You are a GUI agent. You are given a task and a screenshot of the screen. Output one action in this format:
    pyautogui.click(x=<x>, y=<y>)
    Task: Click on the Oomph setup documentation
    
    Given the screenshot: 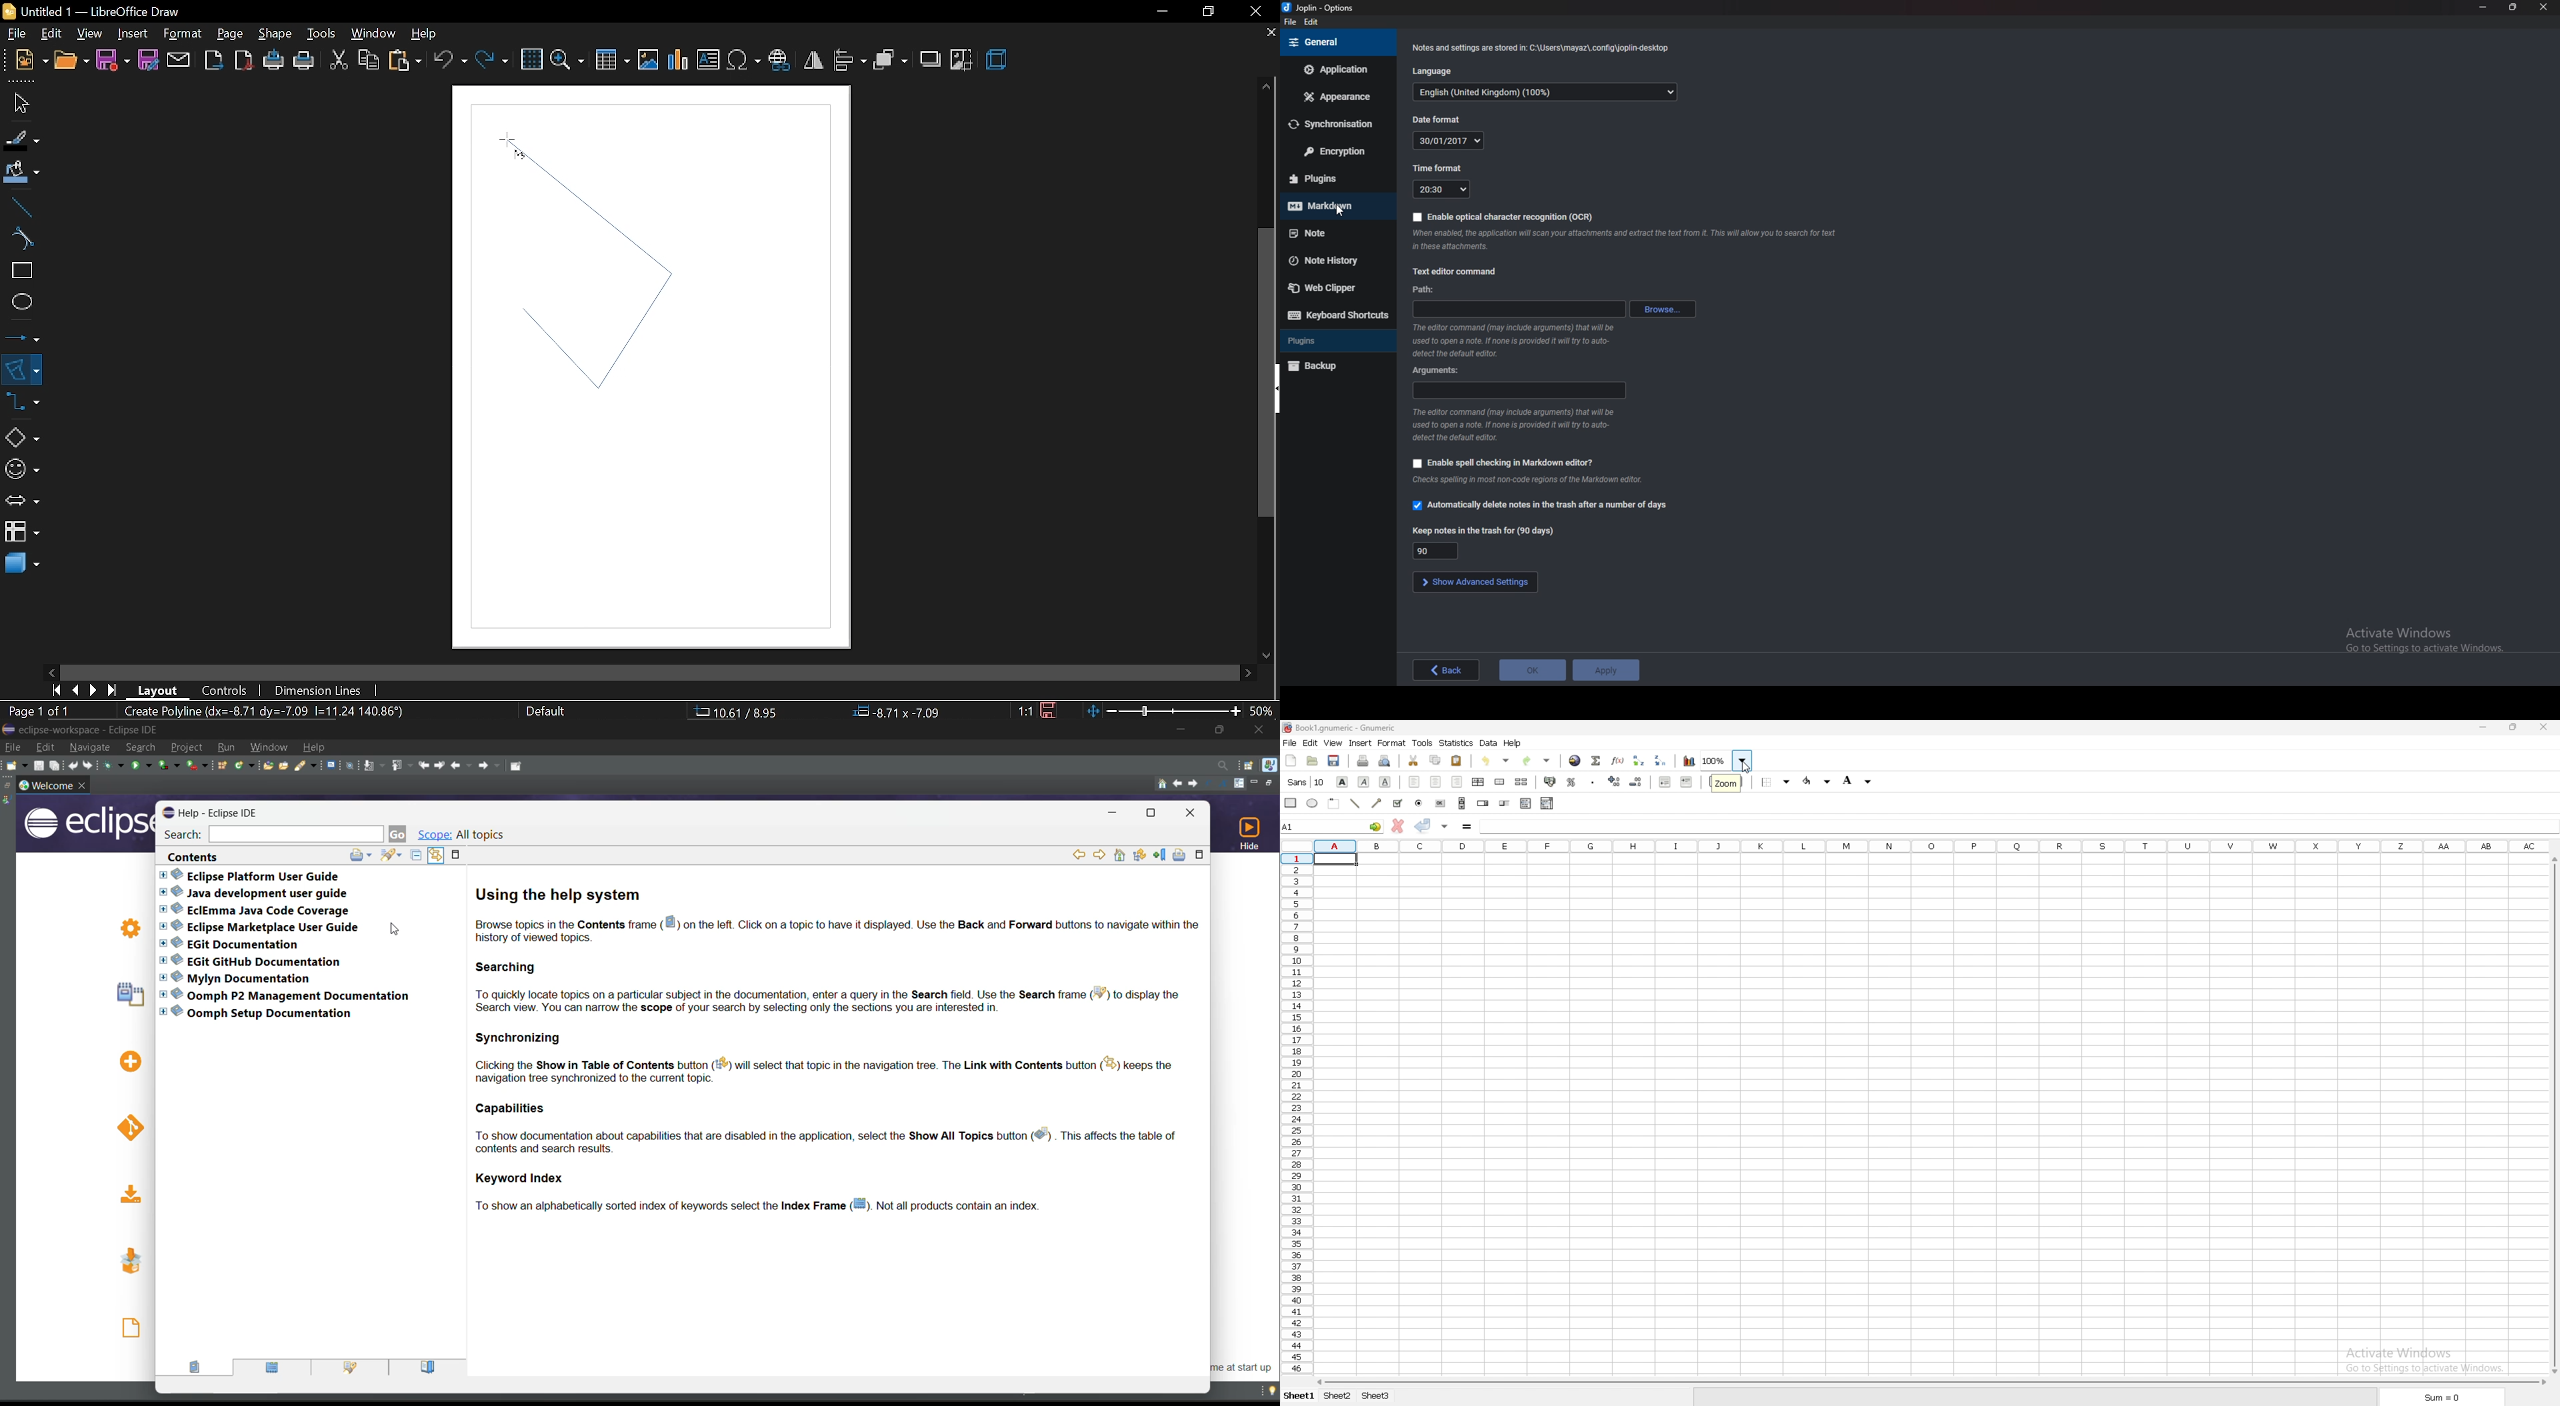 What is the action you would take?
    pyautogui.click(x=256, y=1014)
    